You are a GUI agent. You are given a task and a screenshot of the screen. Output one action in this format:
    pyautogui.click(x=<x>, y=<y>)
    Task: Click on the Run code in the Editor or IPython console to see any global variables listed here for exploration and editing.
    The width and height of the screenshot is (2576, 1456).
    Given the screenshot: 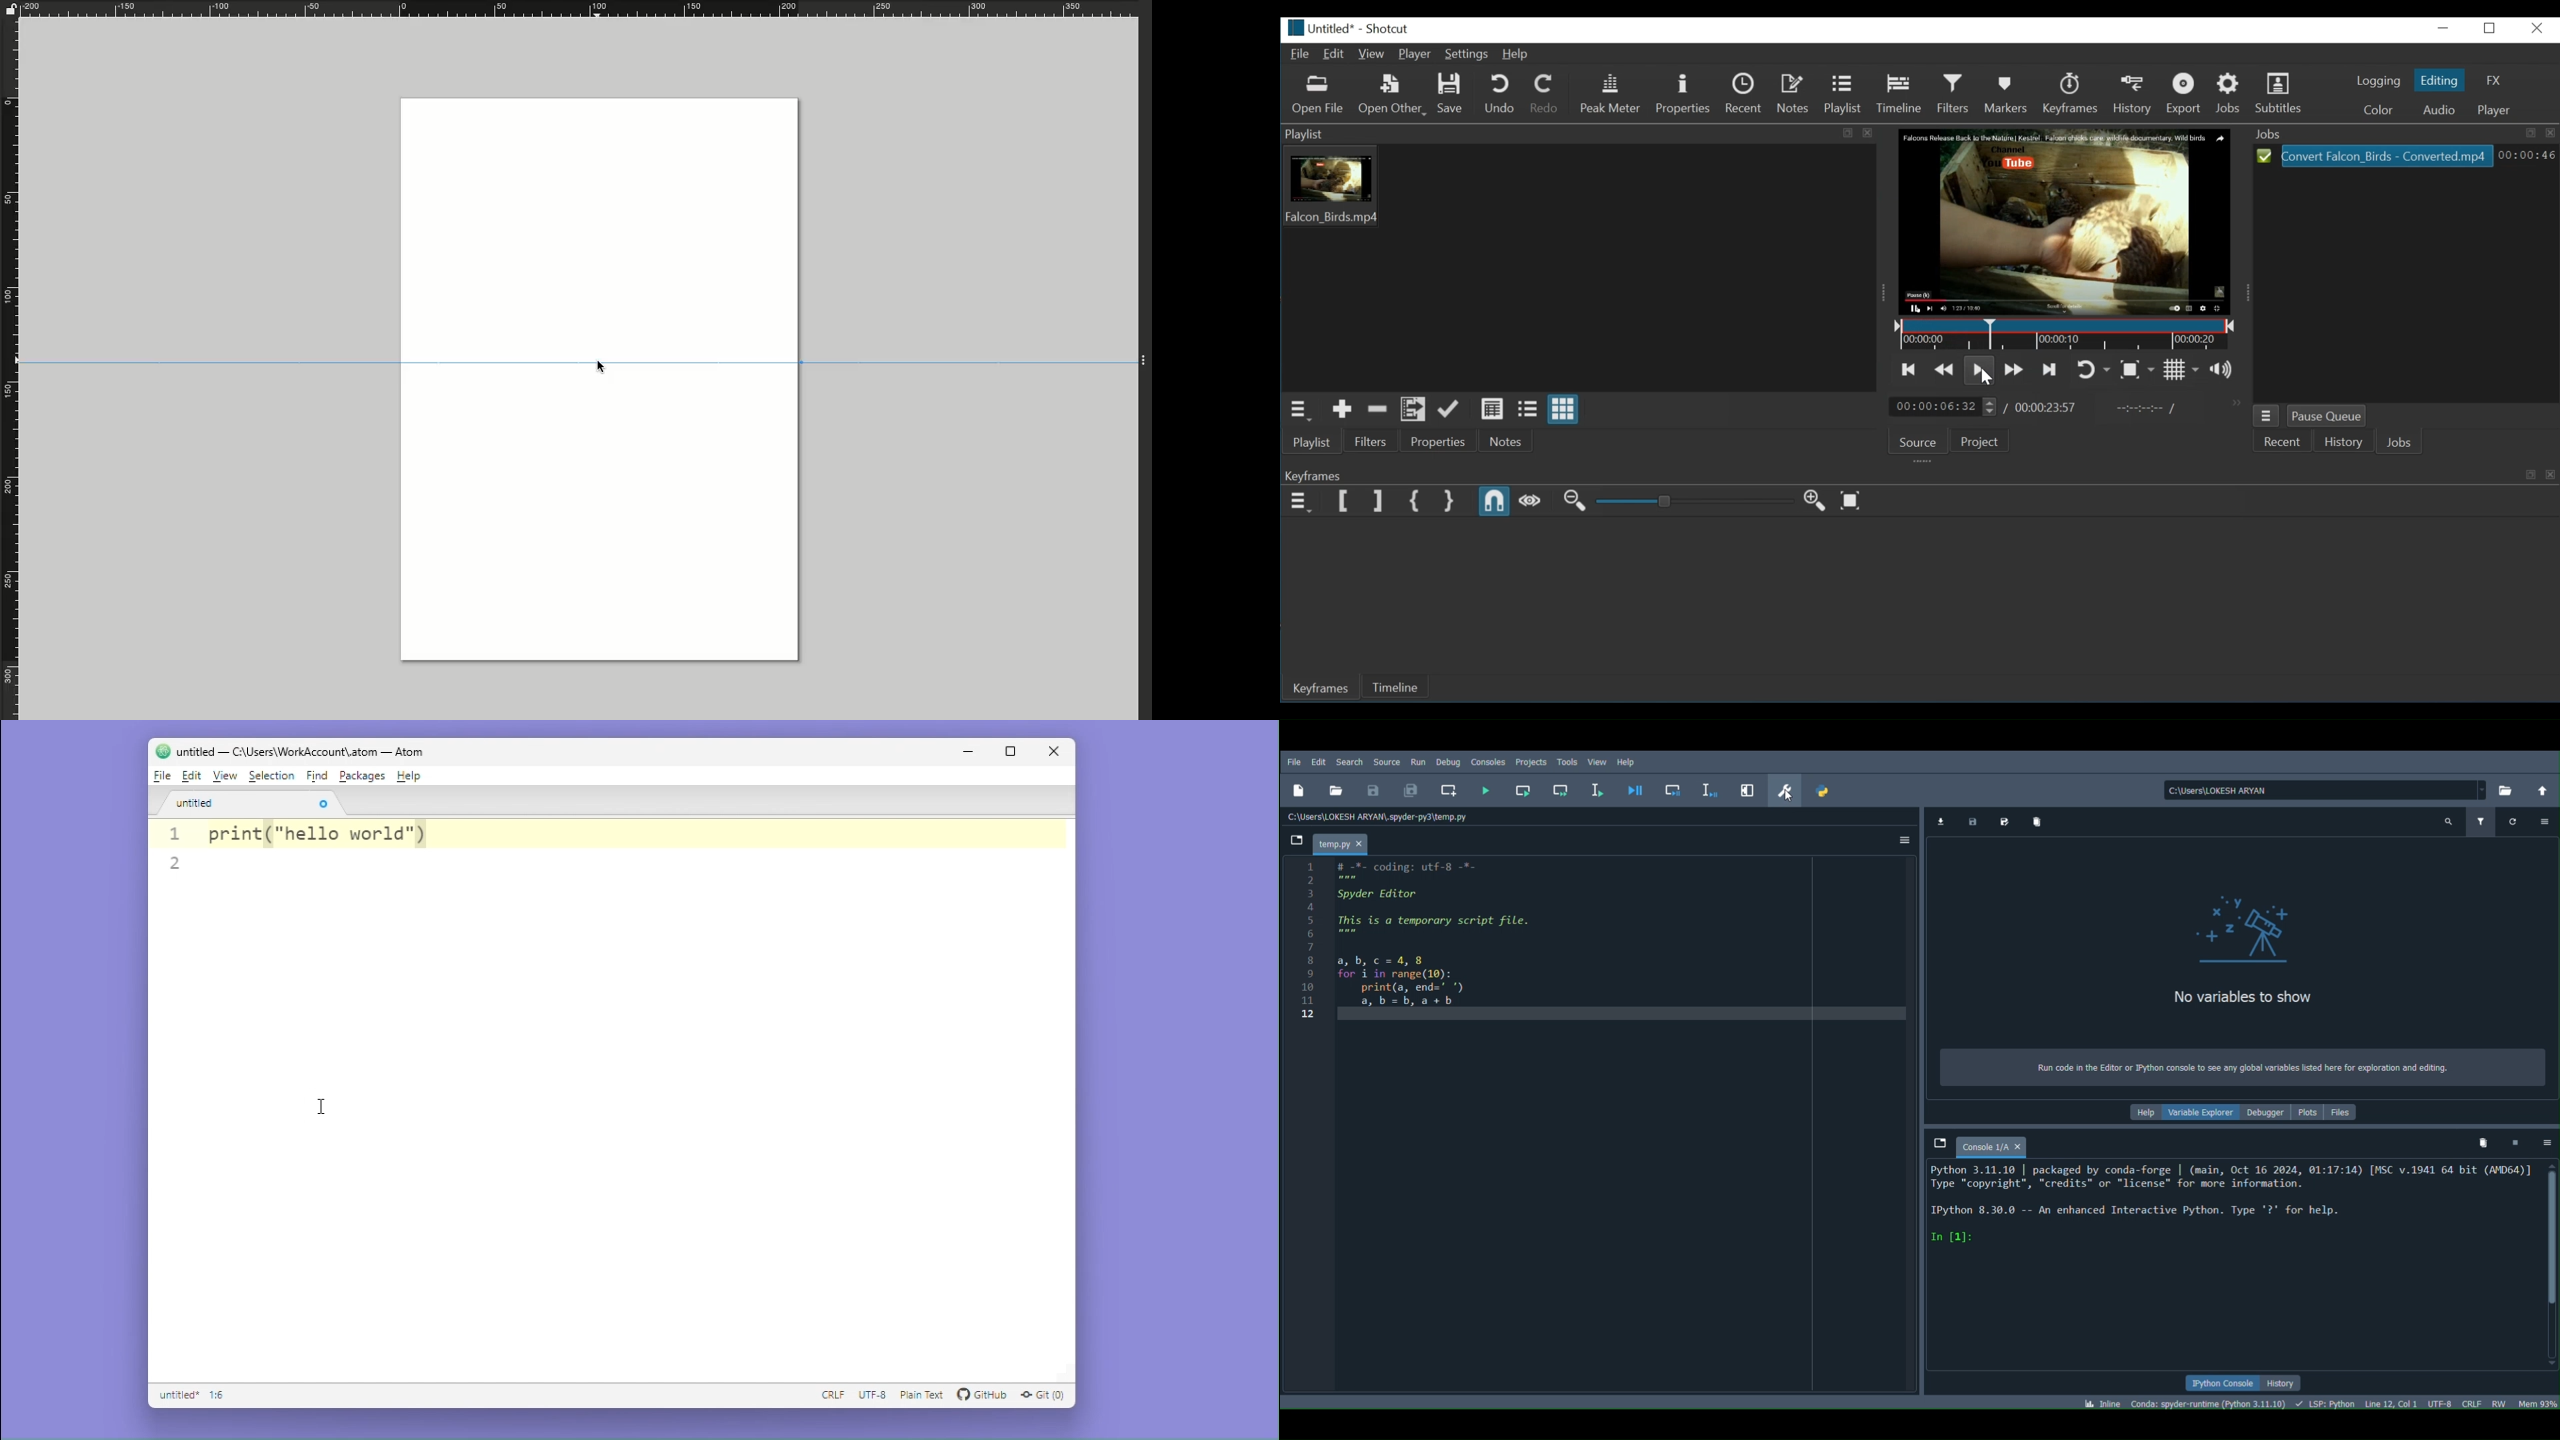 What is the action you would take?
    pyautogui.click(x=2226, y=1067)
    